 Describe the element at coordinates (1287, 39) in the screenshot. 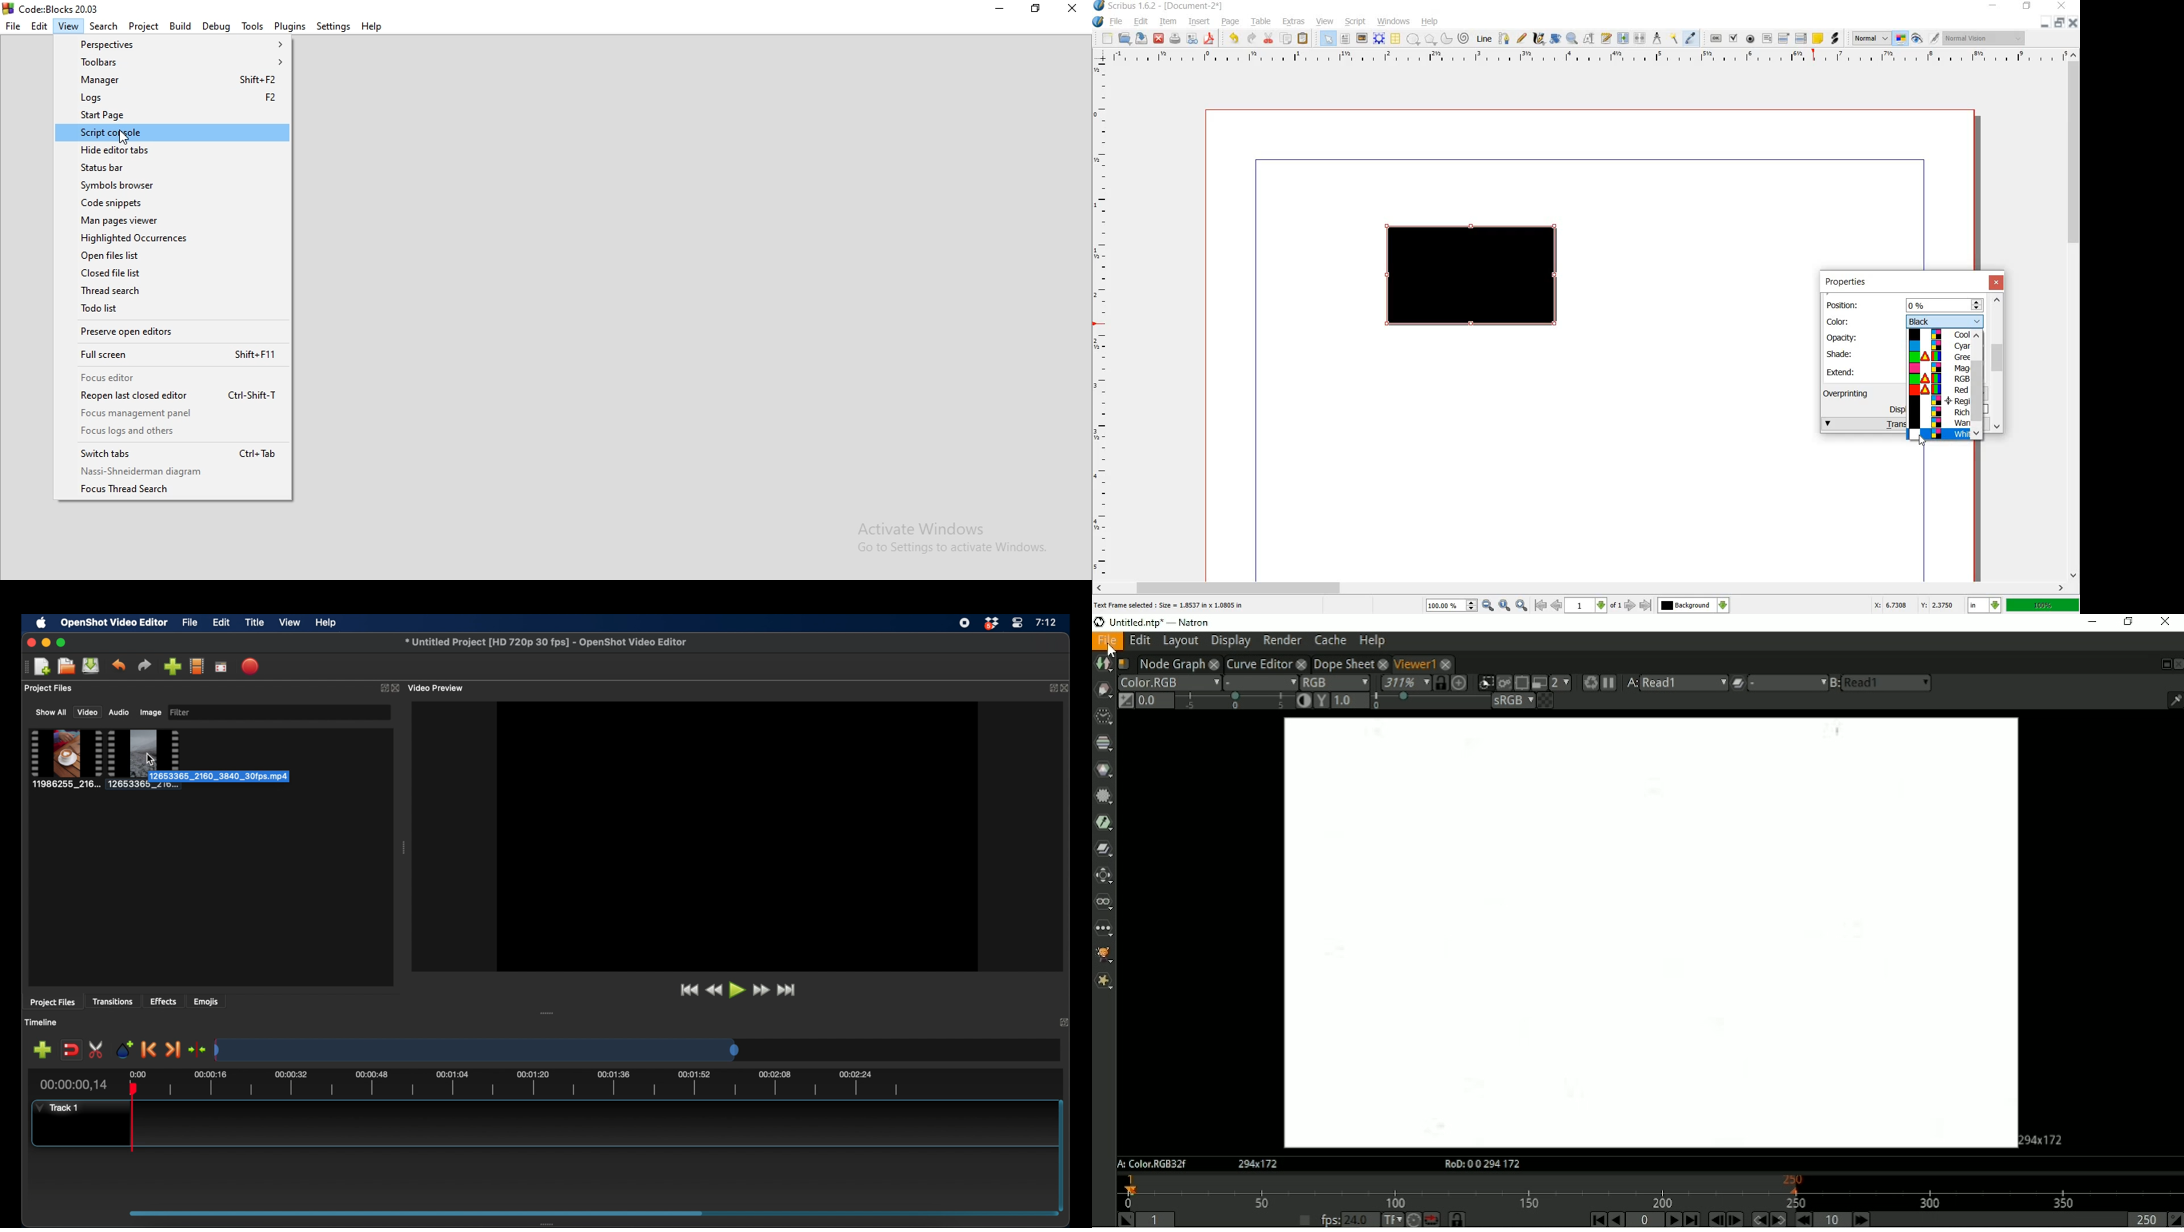

I see `copy` at that location.